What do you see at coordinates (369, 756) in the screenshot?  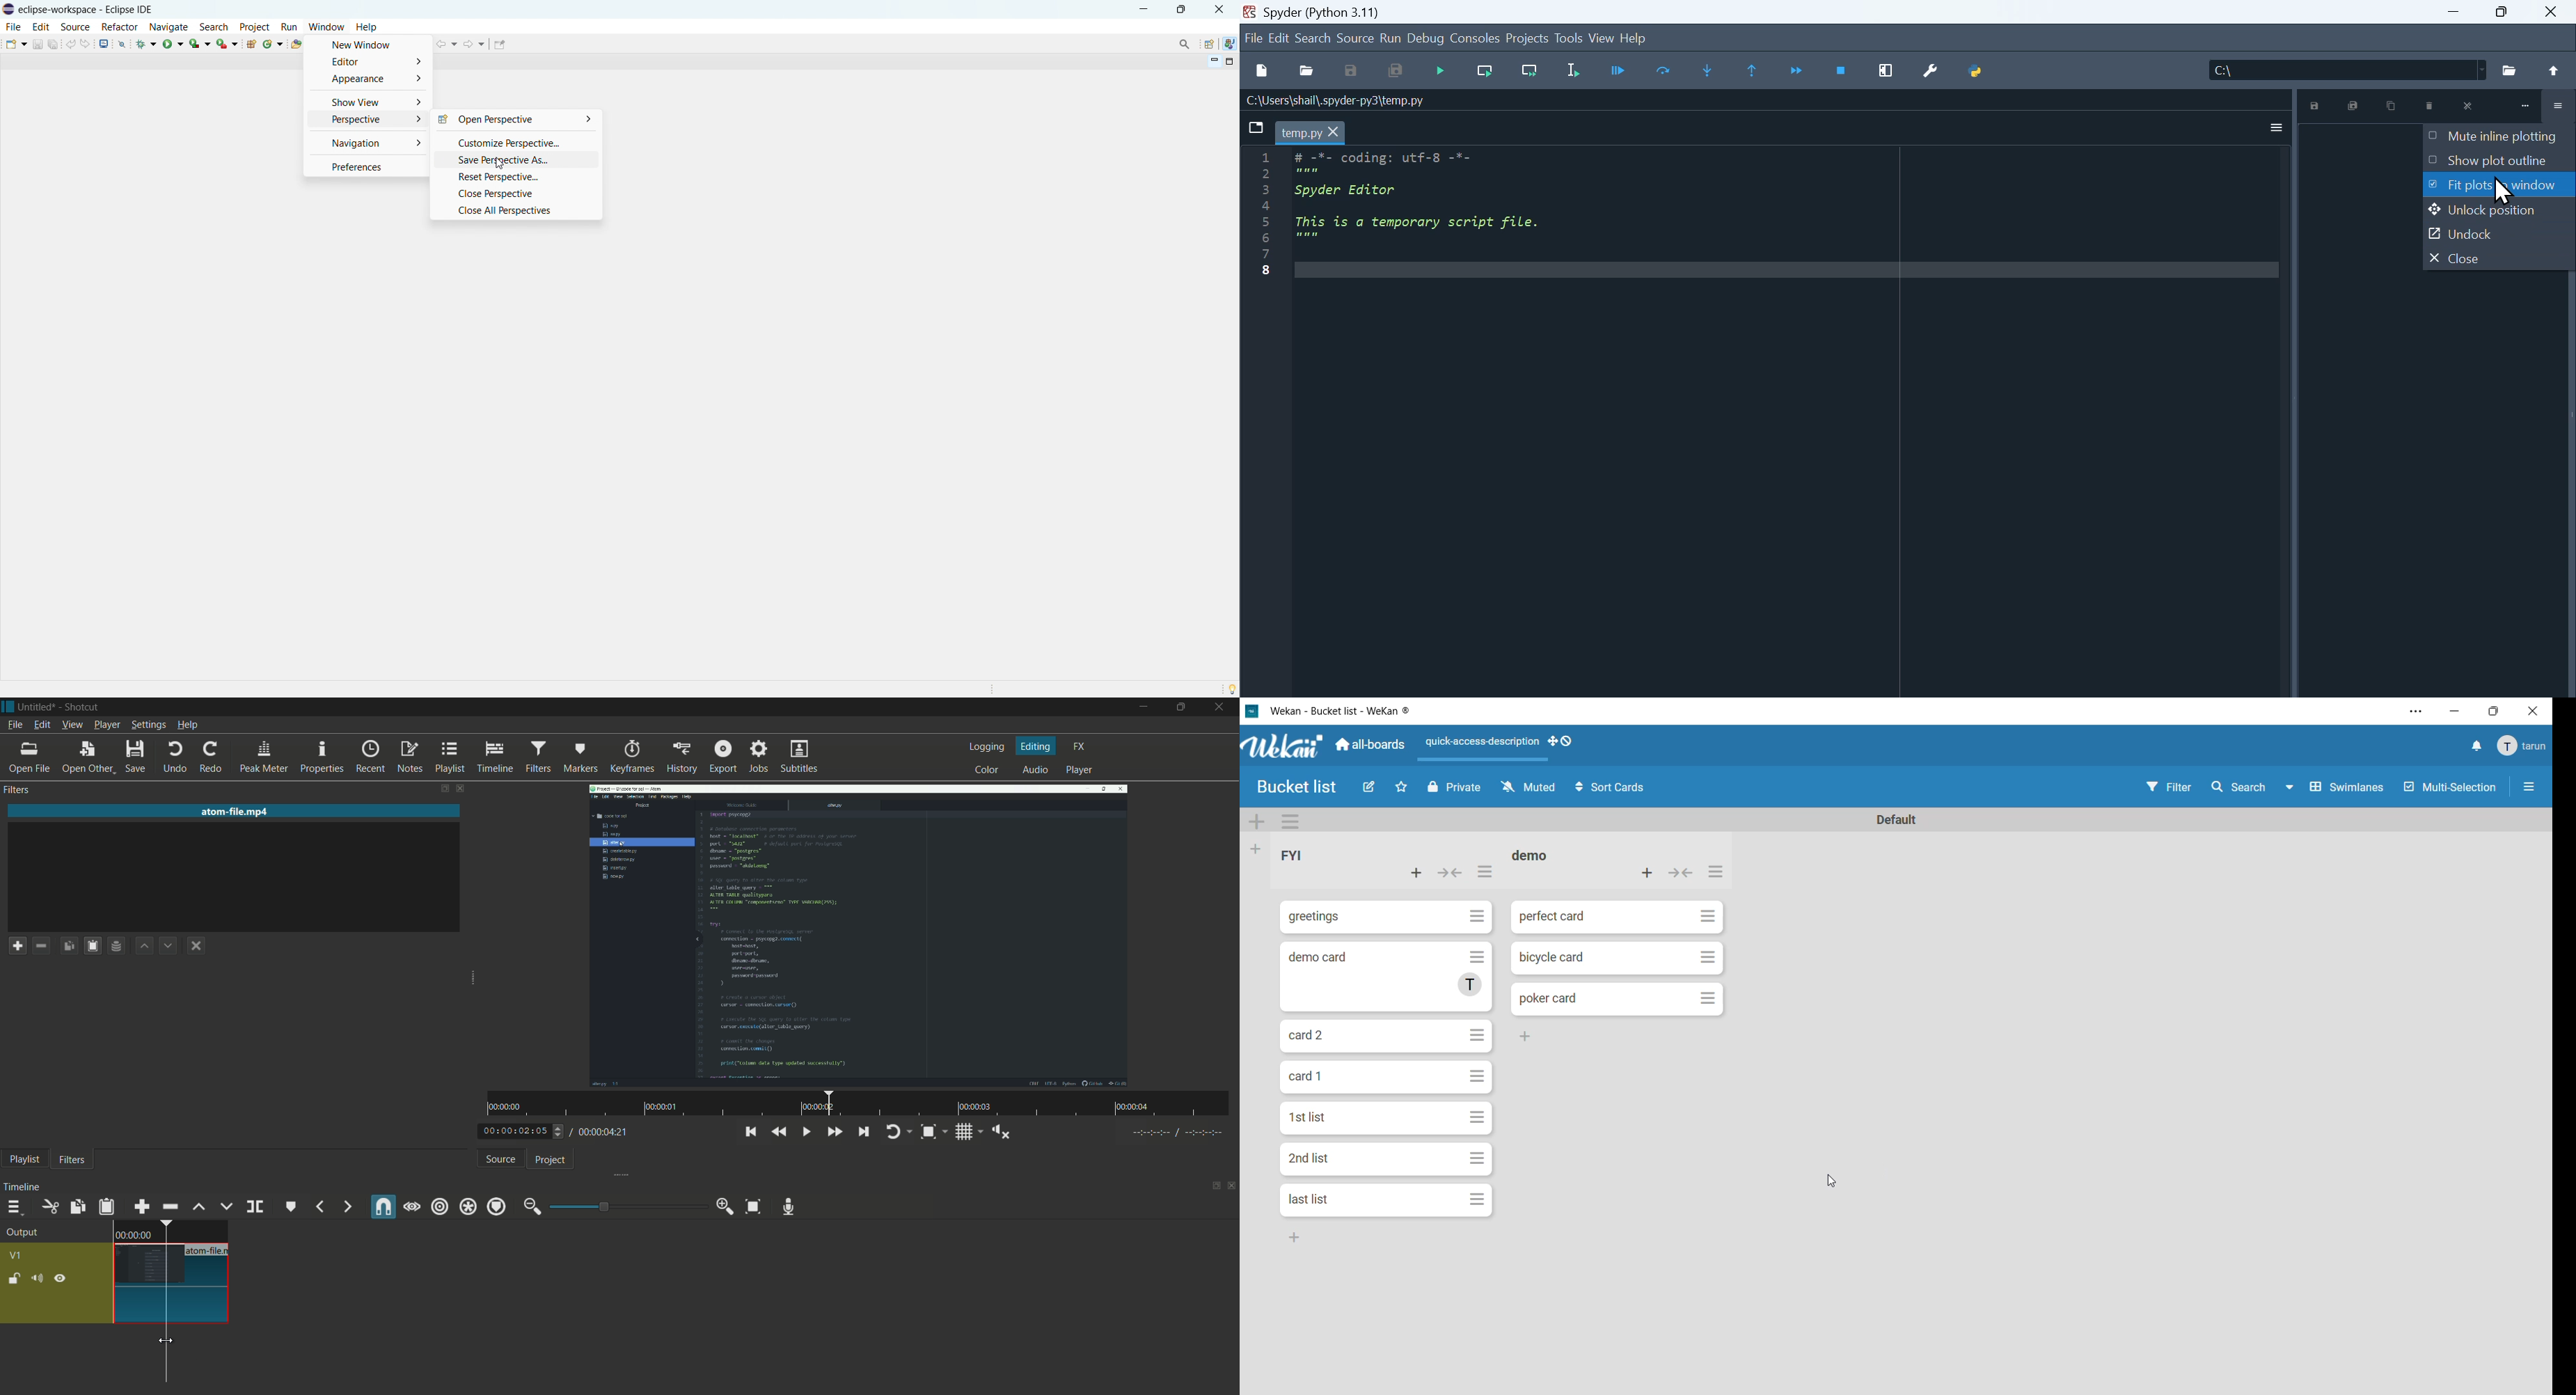 I see `recent` at bounding box center [369, 756].